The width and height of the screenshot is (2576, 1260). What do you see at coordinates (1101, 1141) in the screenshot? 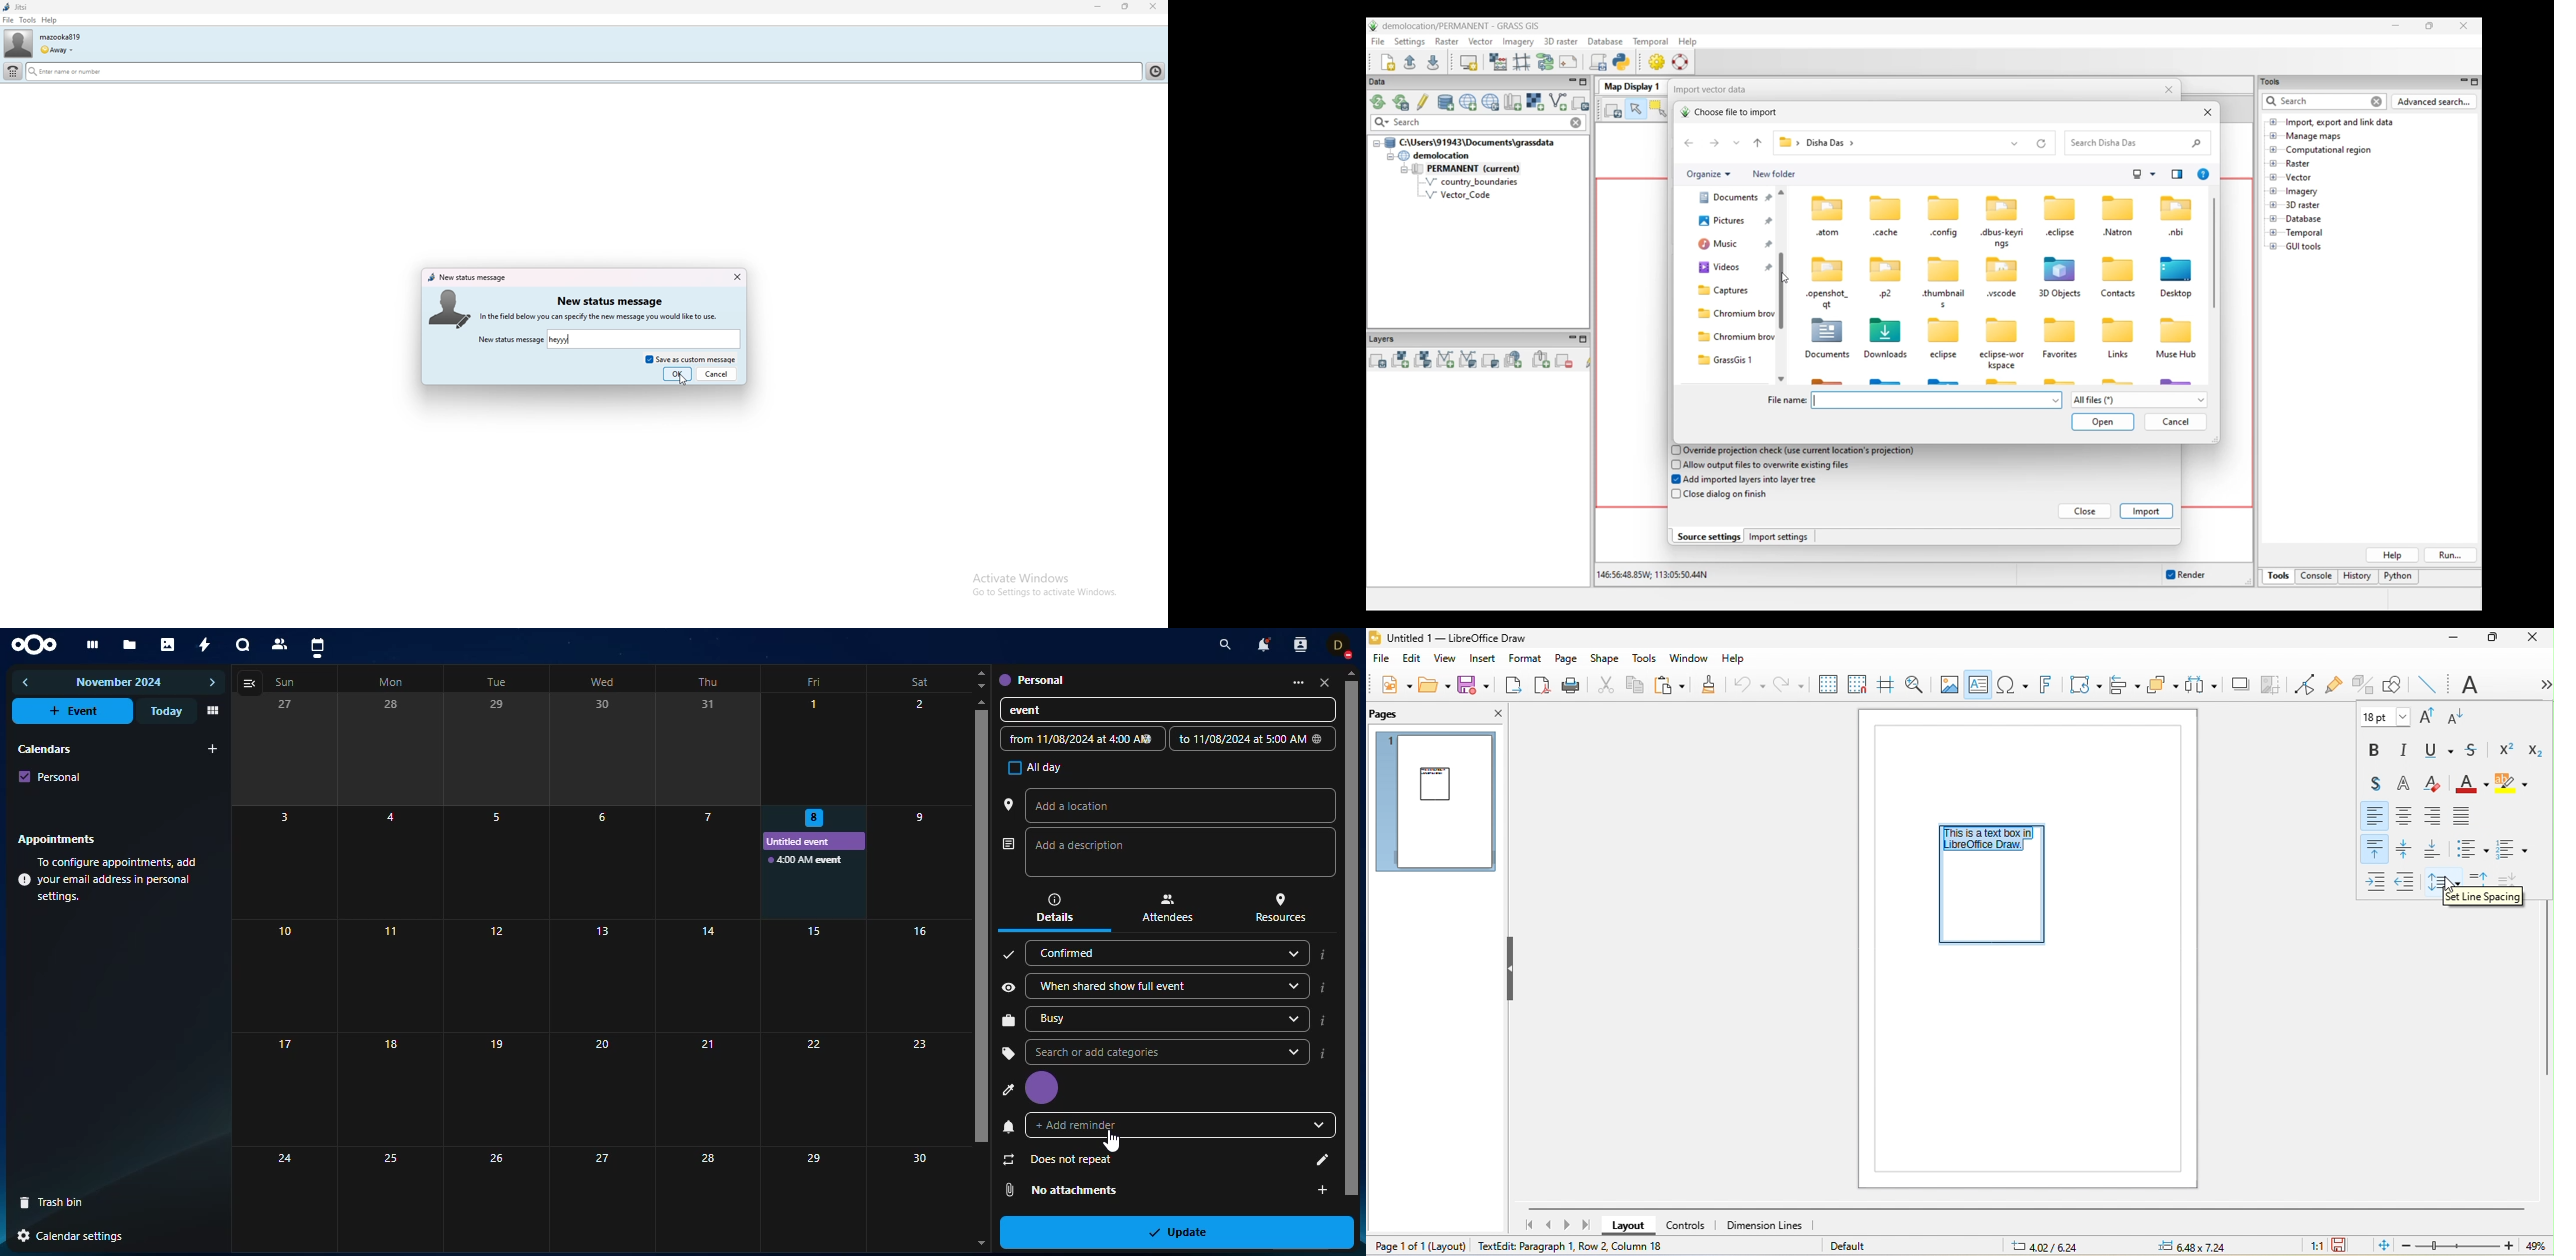
I see `Cursor` at bounding box center [1101, 1141].